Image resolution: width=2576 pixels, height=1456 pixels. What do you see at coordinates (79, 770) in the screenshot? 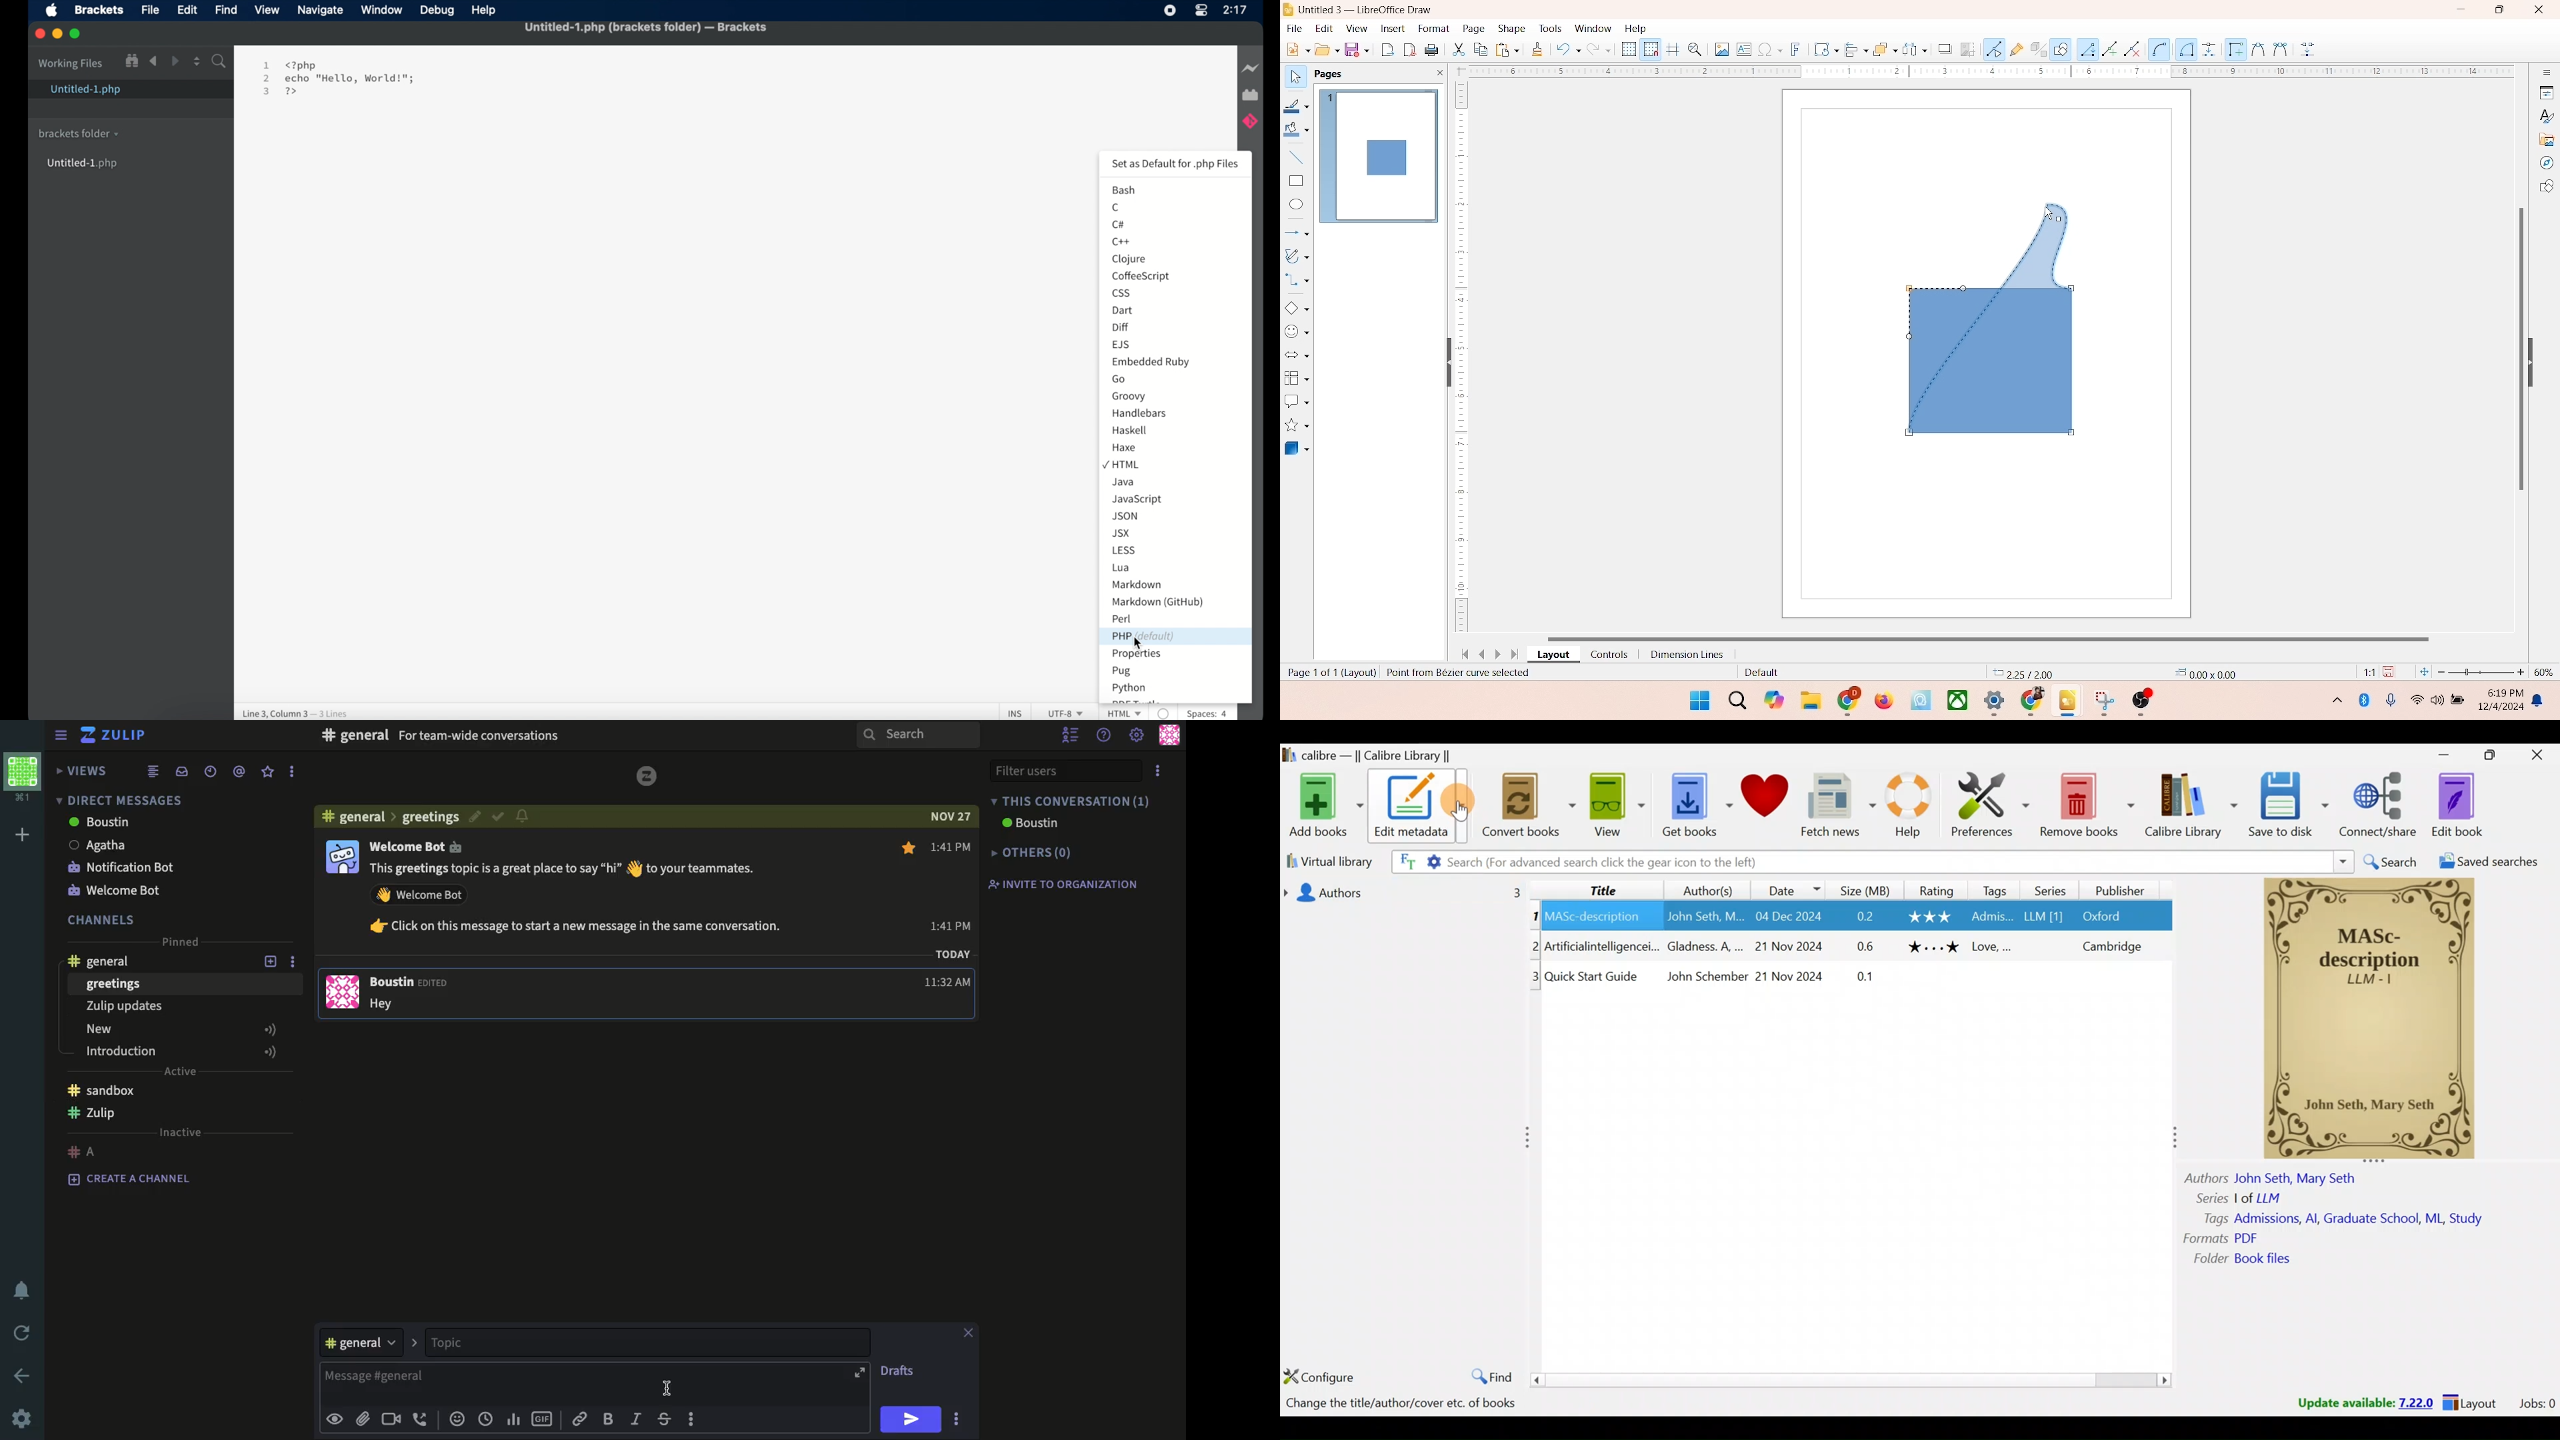
I see `views` at bounding box center [79, 770].